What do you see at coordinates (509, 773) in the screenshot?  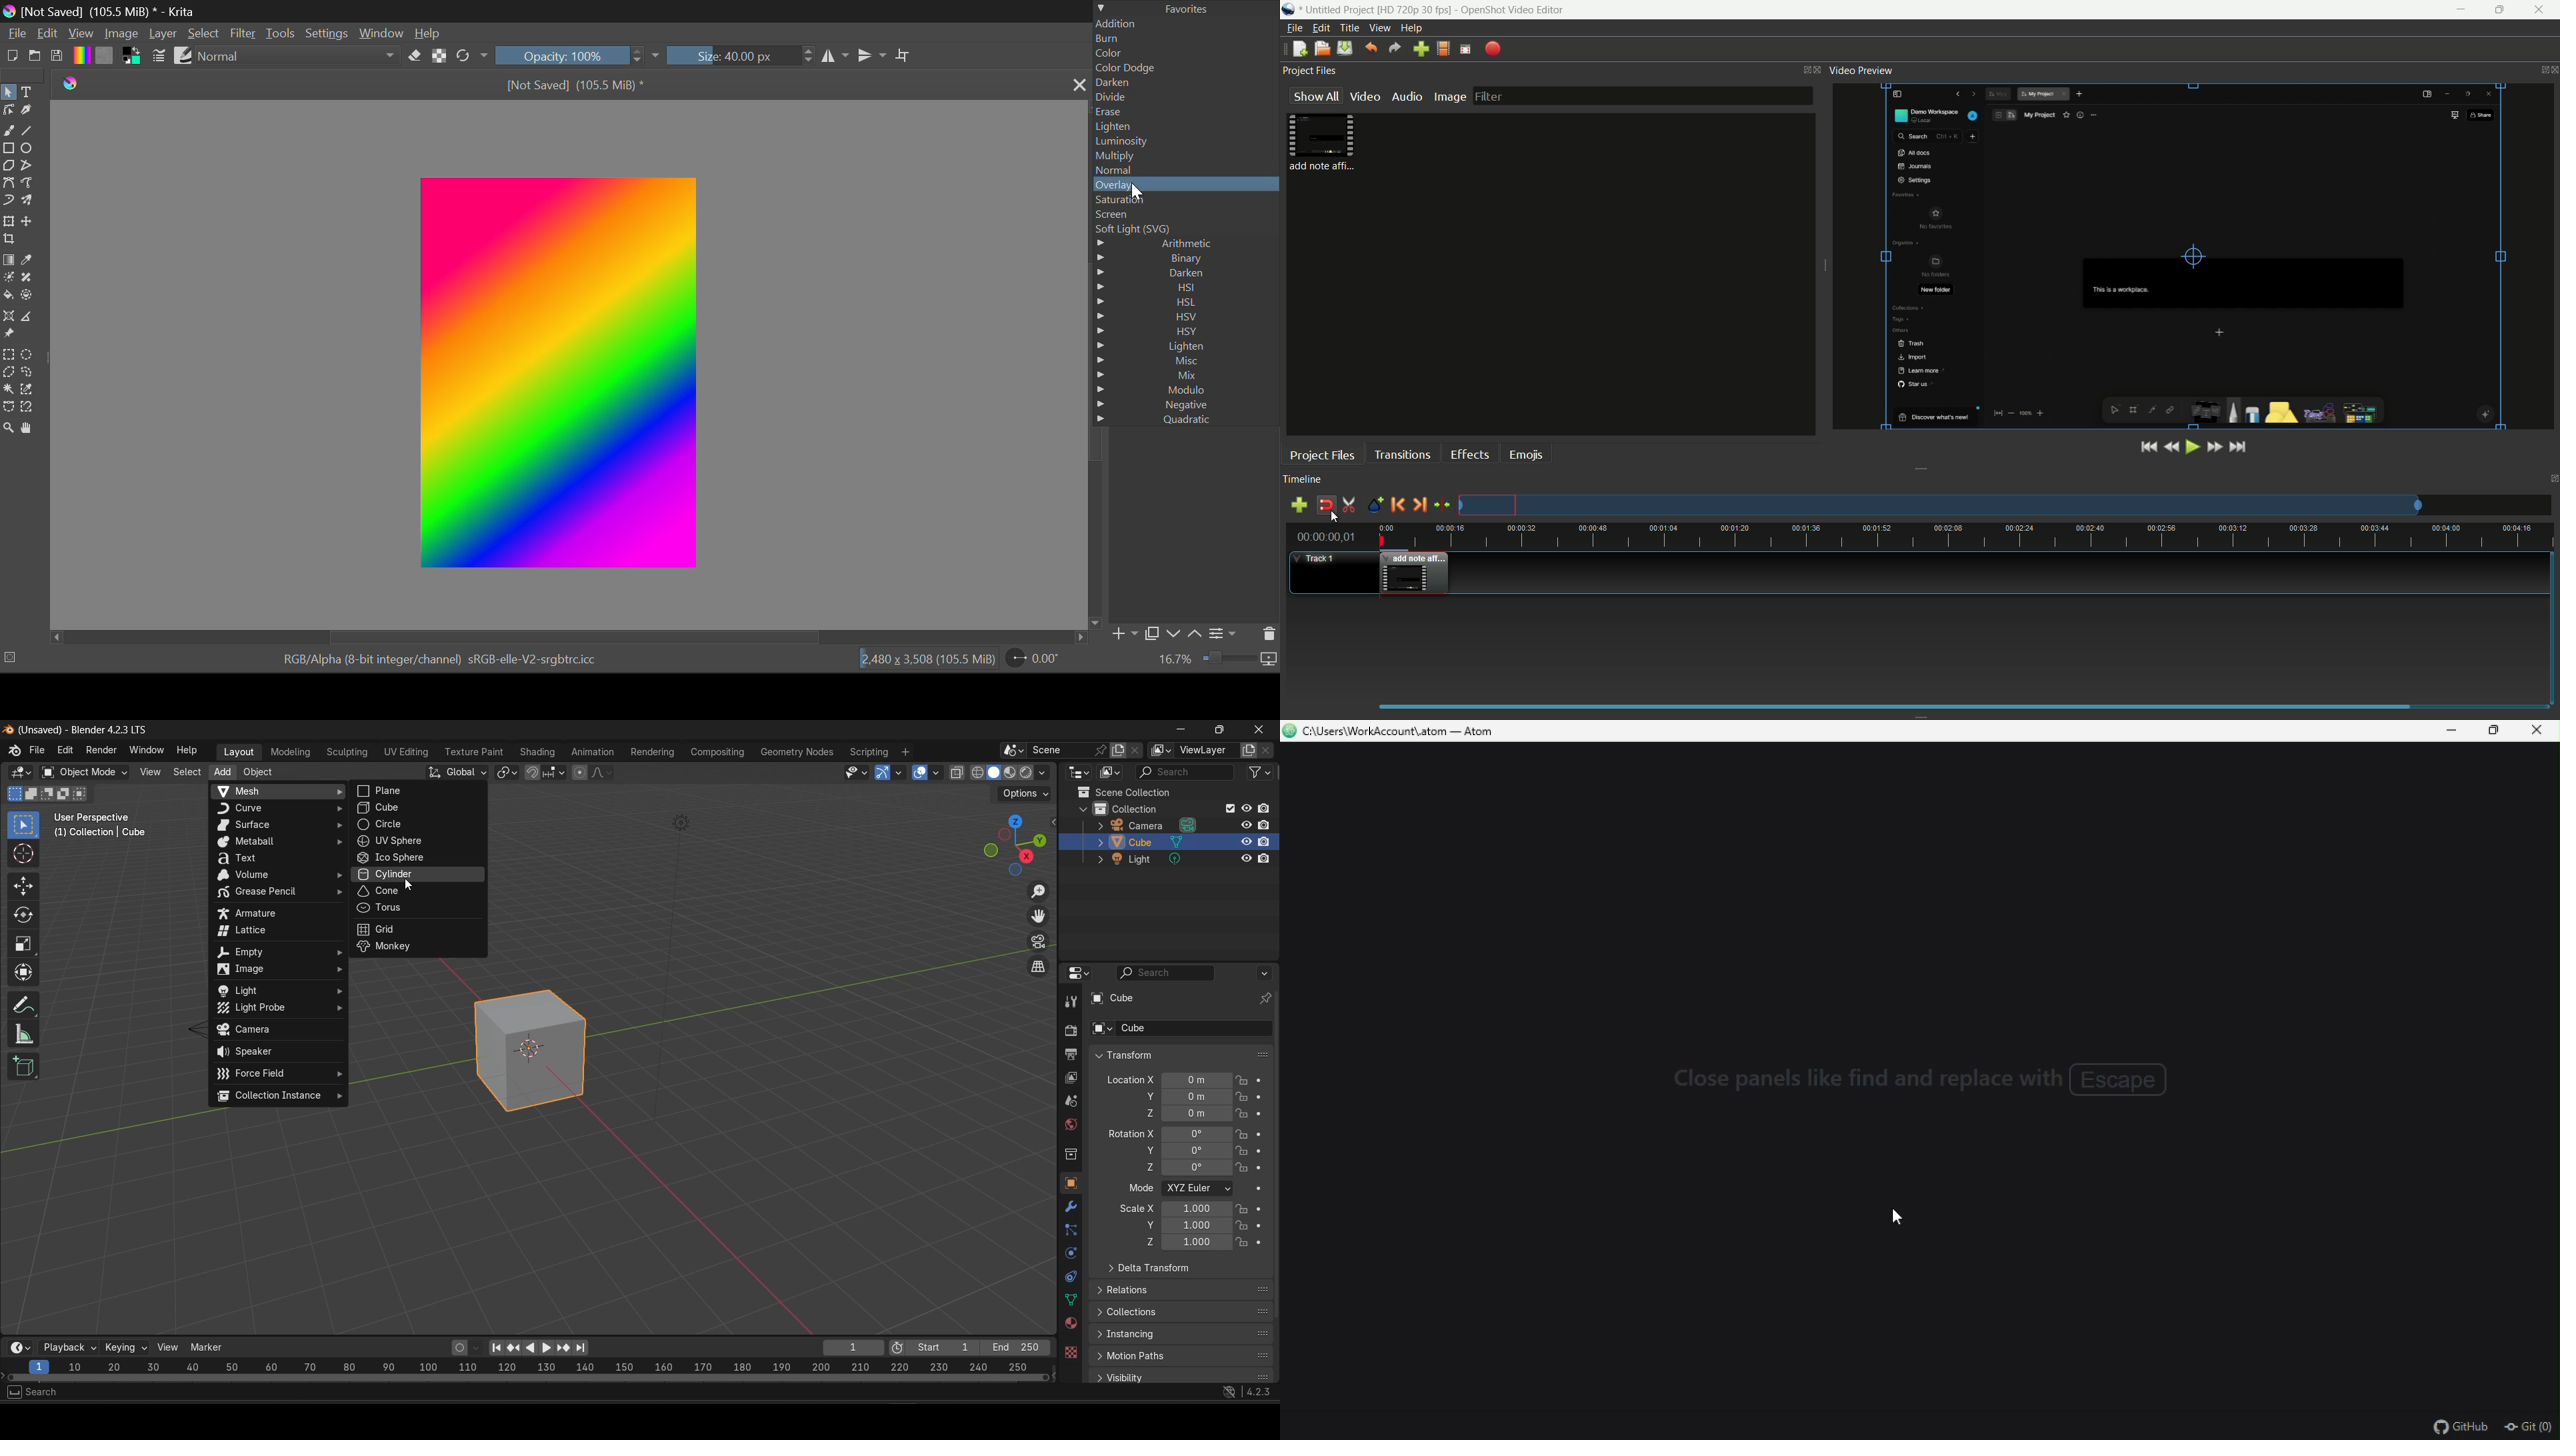 I see `transform pivot point` at bounding box center [509, 773].